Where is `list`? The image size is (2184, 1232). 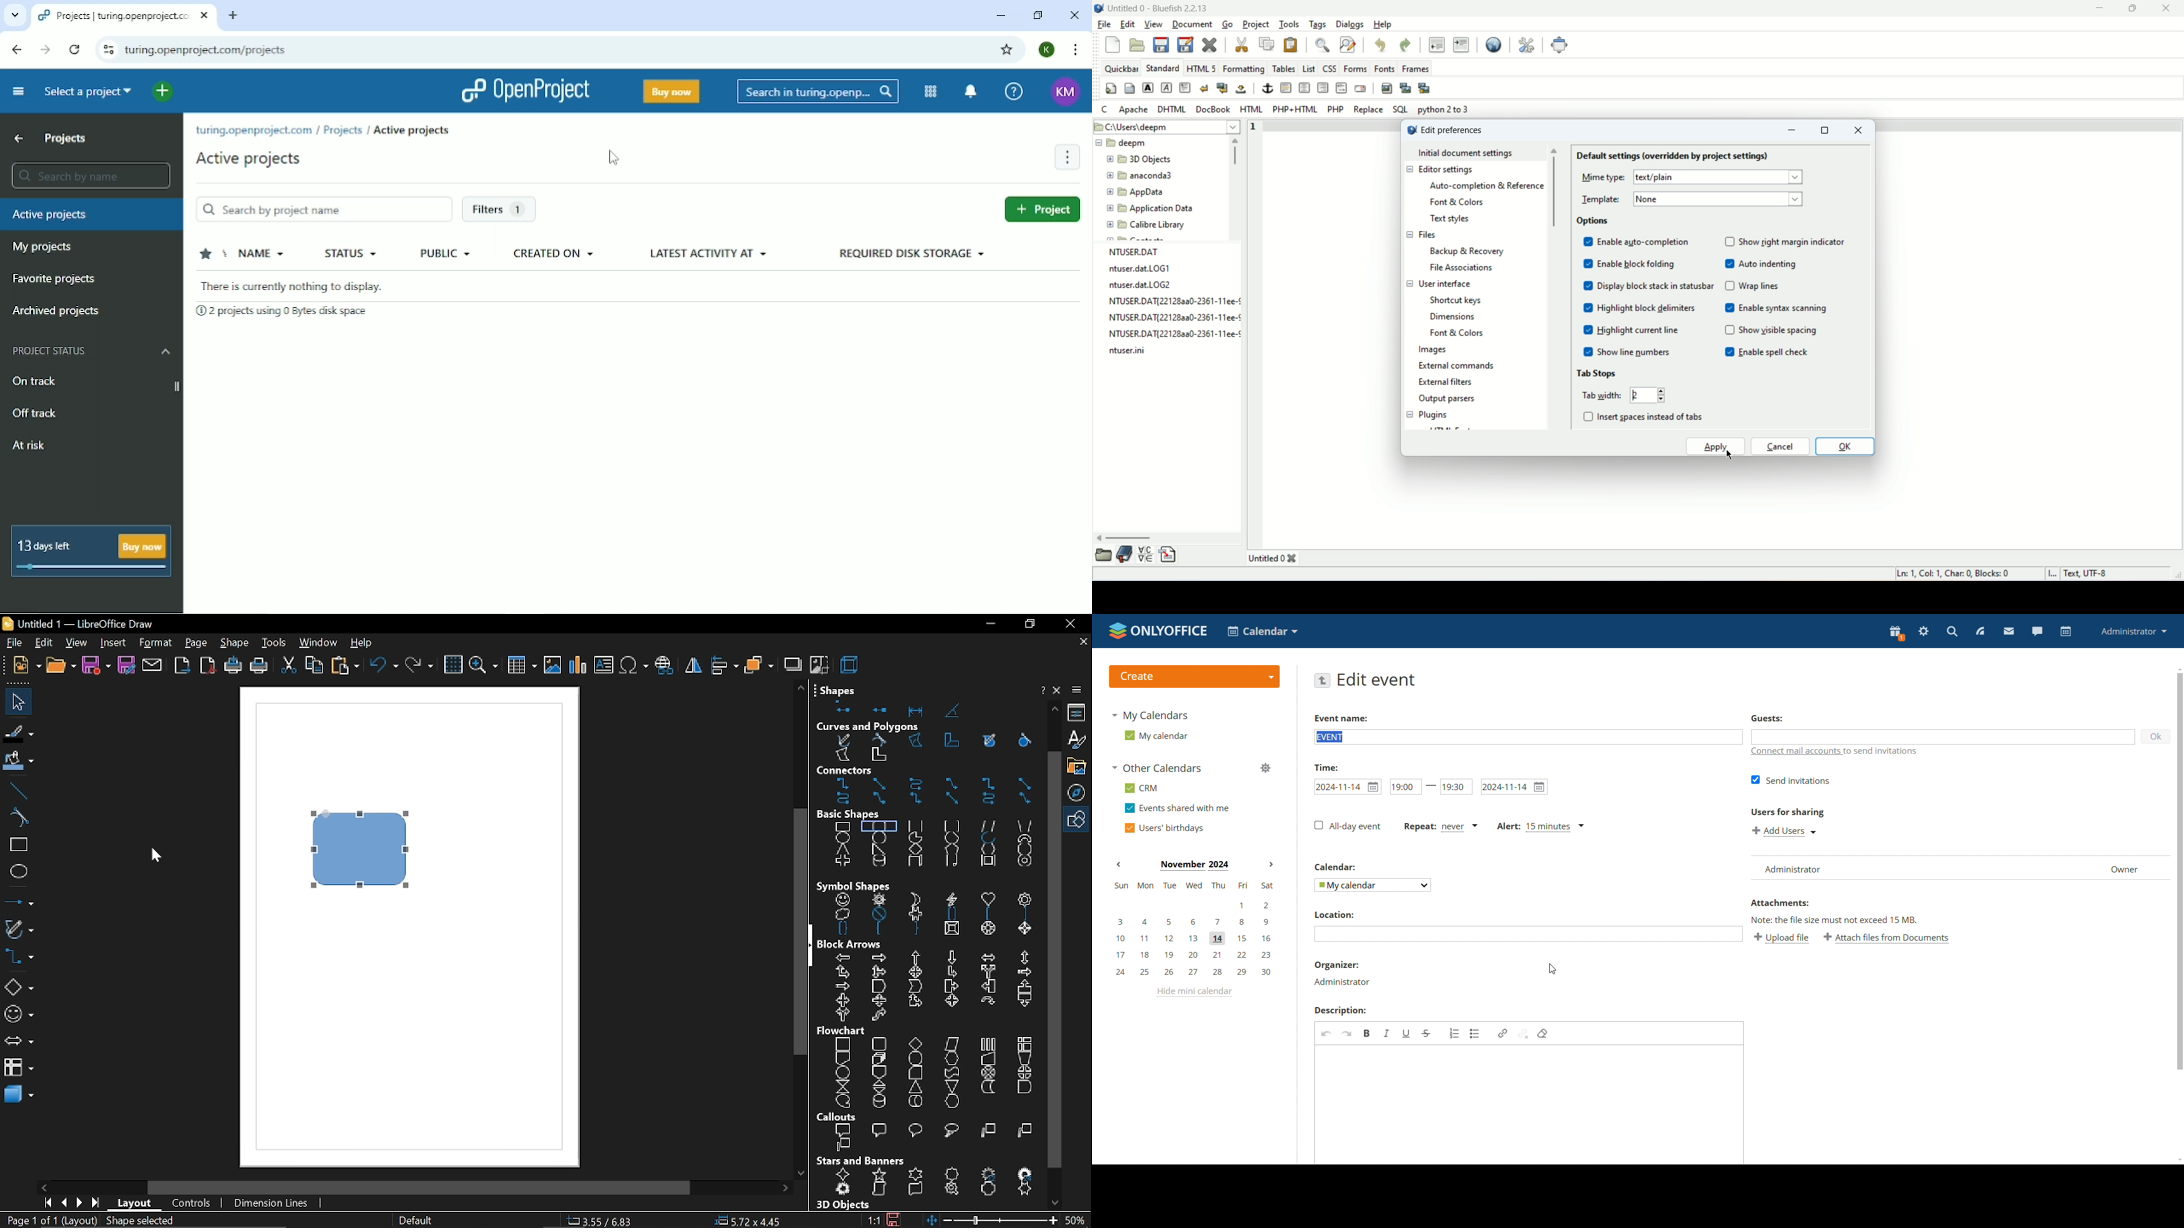 list is located at coordinates (1309, 67).